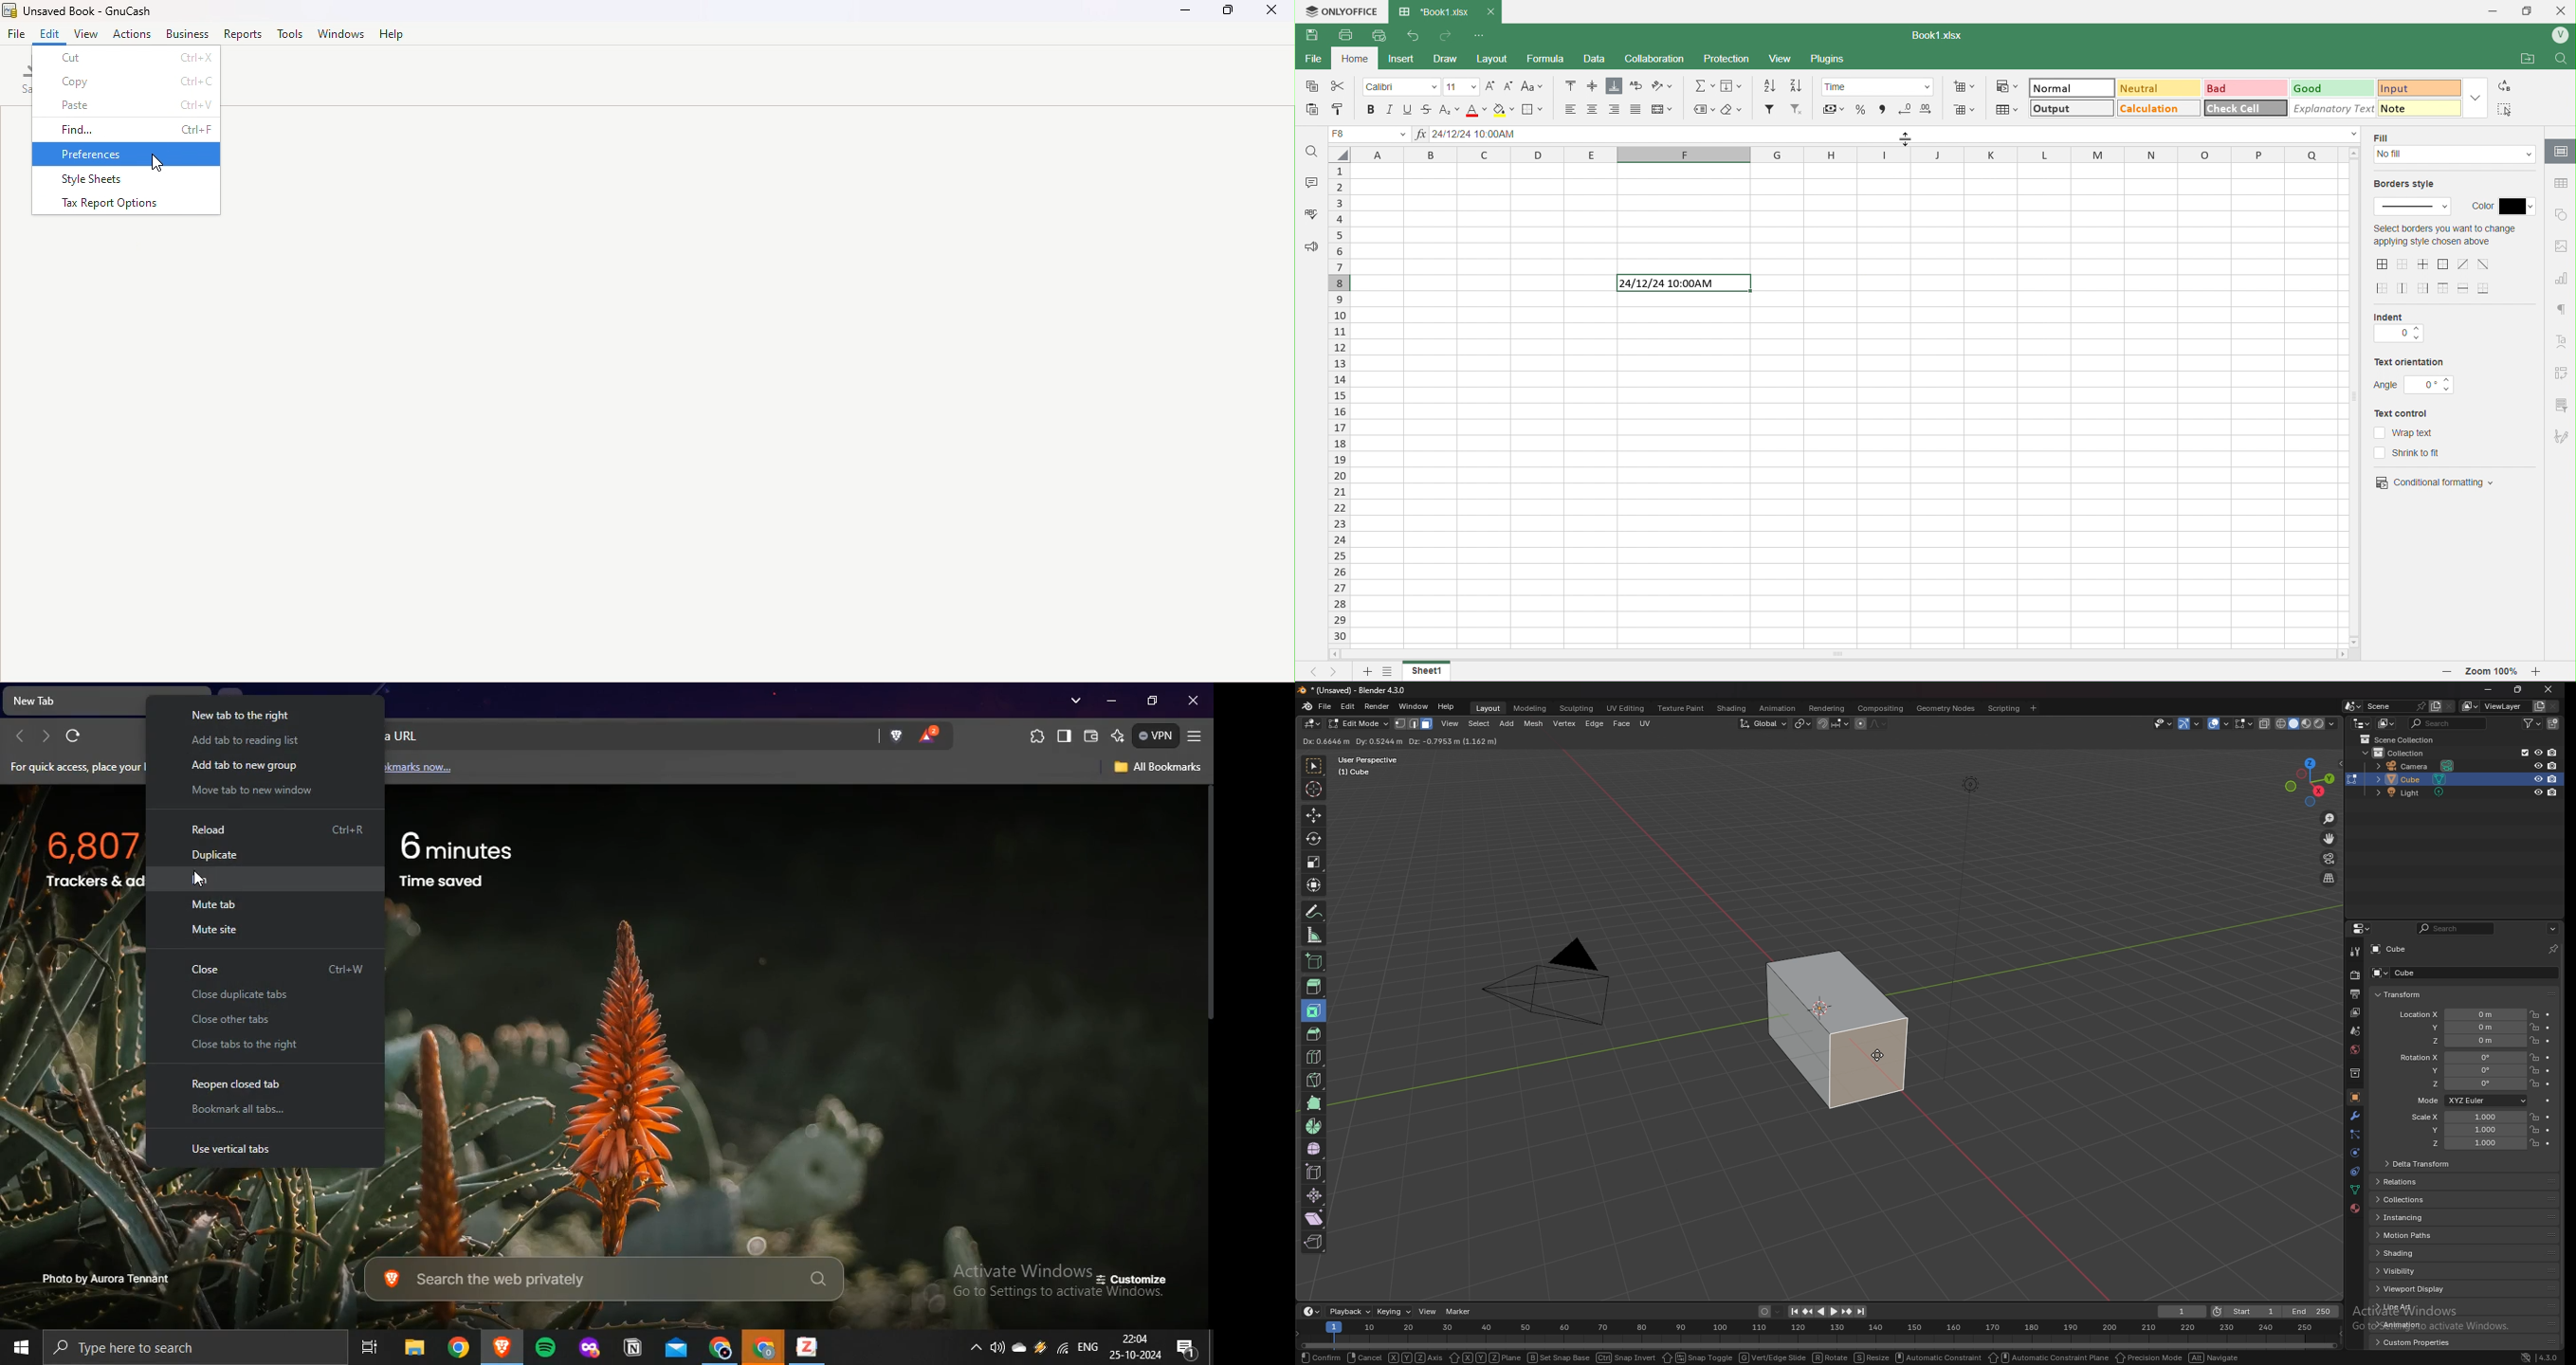  What do you see at coordinates (1314, 839) in the screenshot?
I see `rotate` at bounding box center [1314, 839].